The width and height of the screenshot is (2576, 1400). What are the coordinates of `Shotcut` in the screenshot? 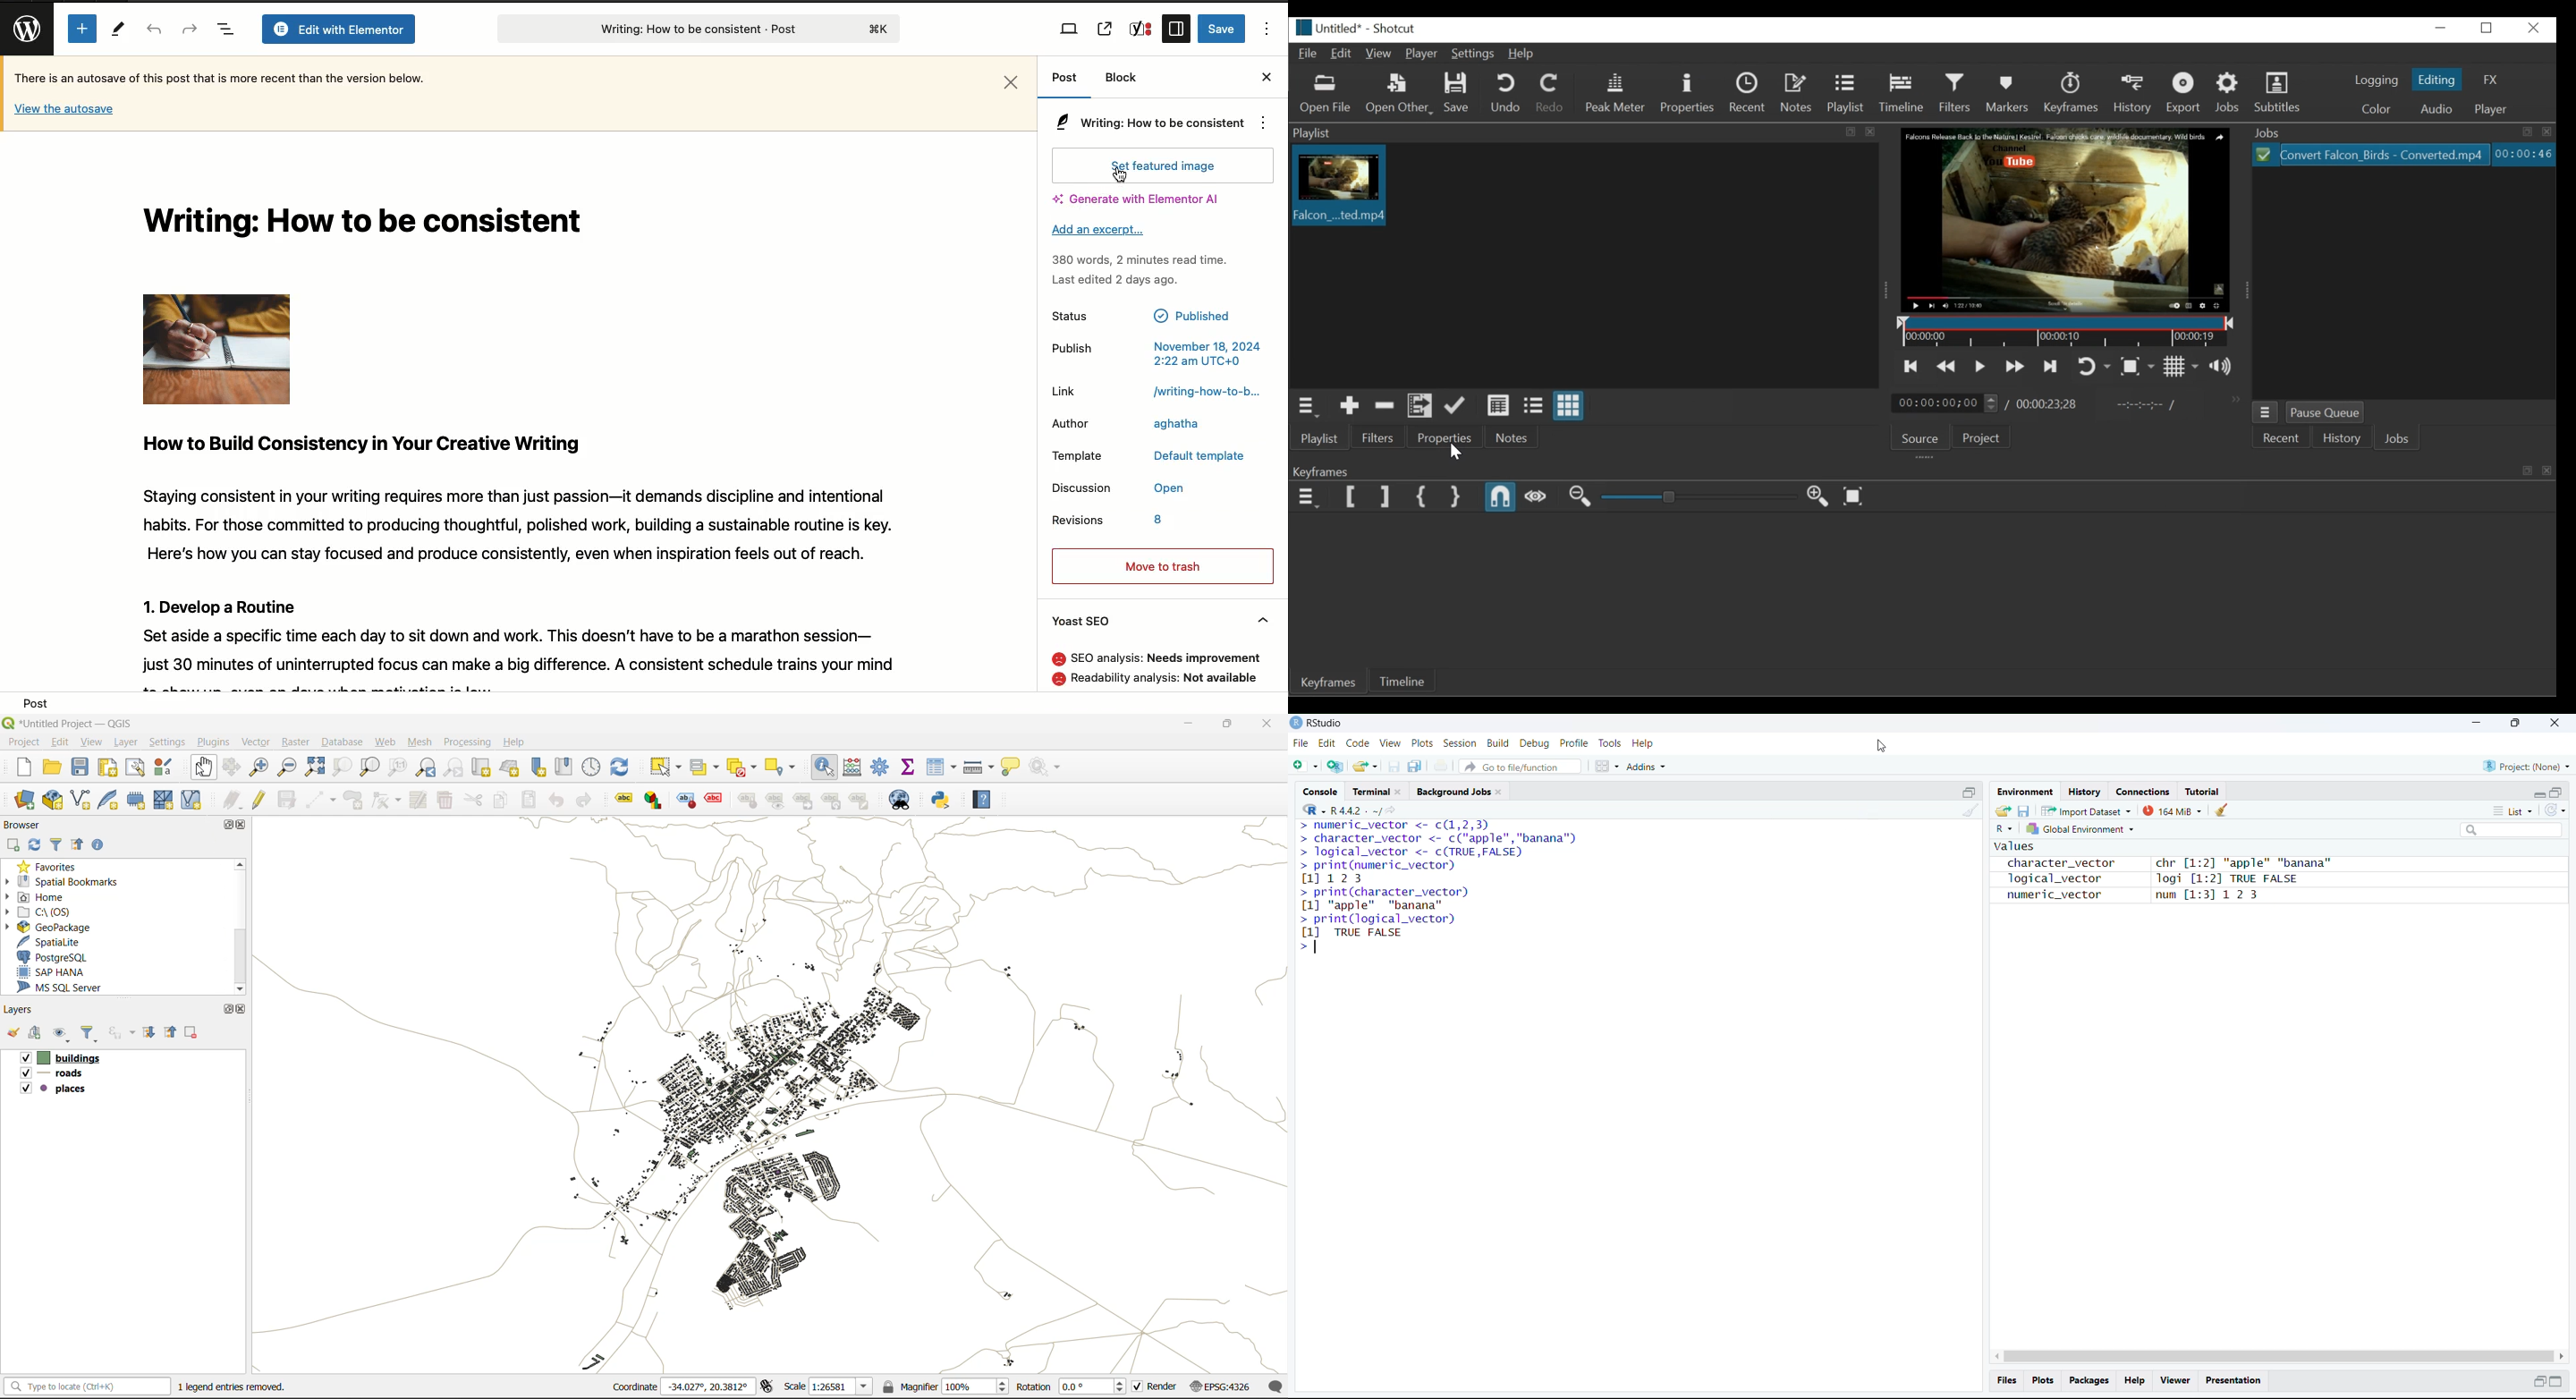 It's located at (1394, 30).